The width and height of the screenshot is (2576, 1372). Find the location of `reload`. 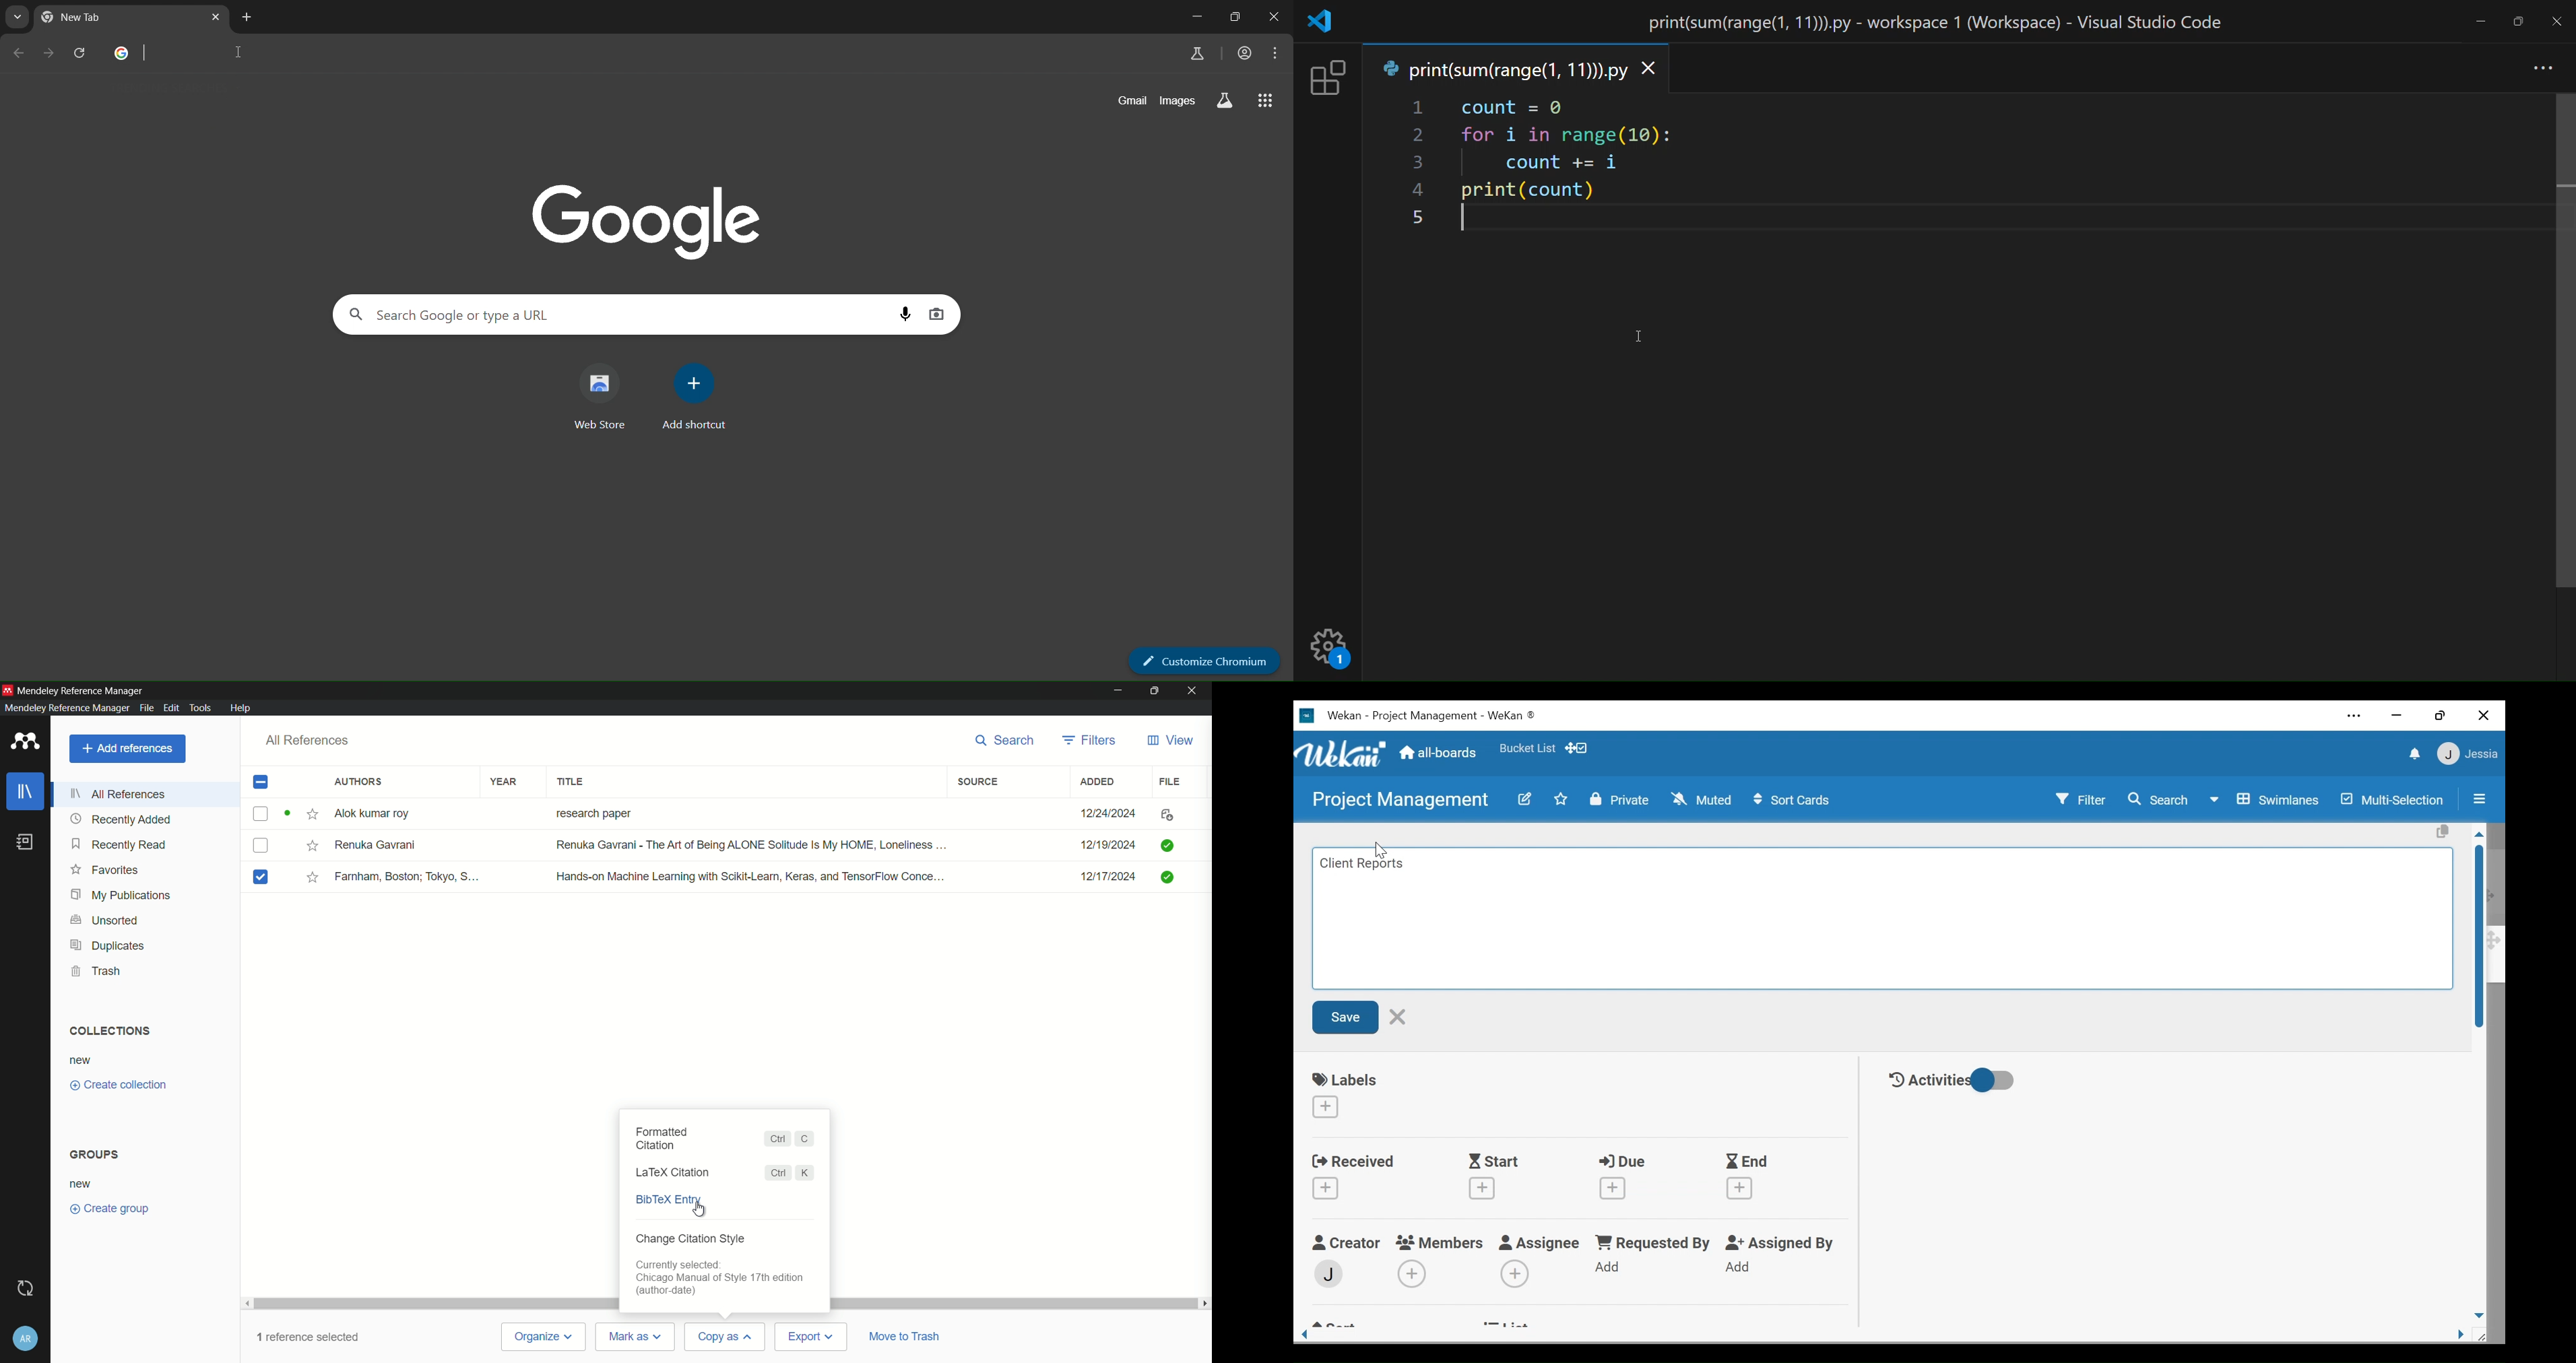

reload is located at coordinates (80, 52).